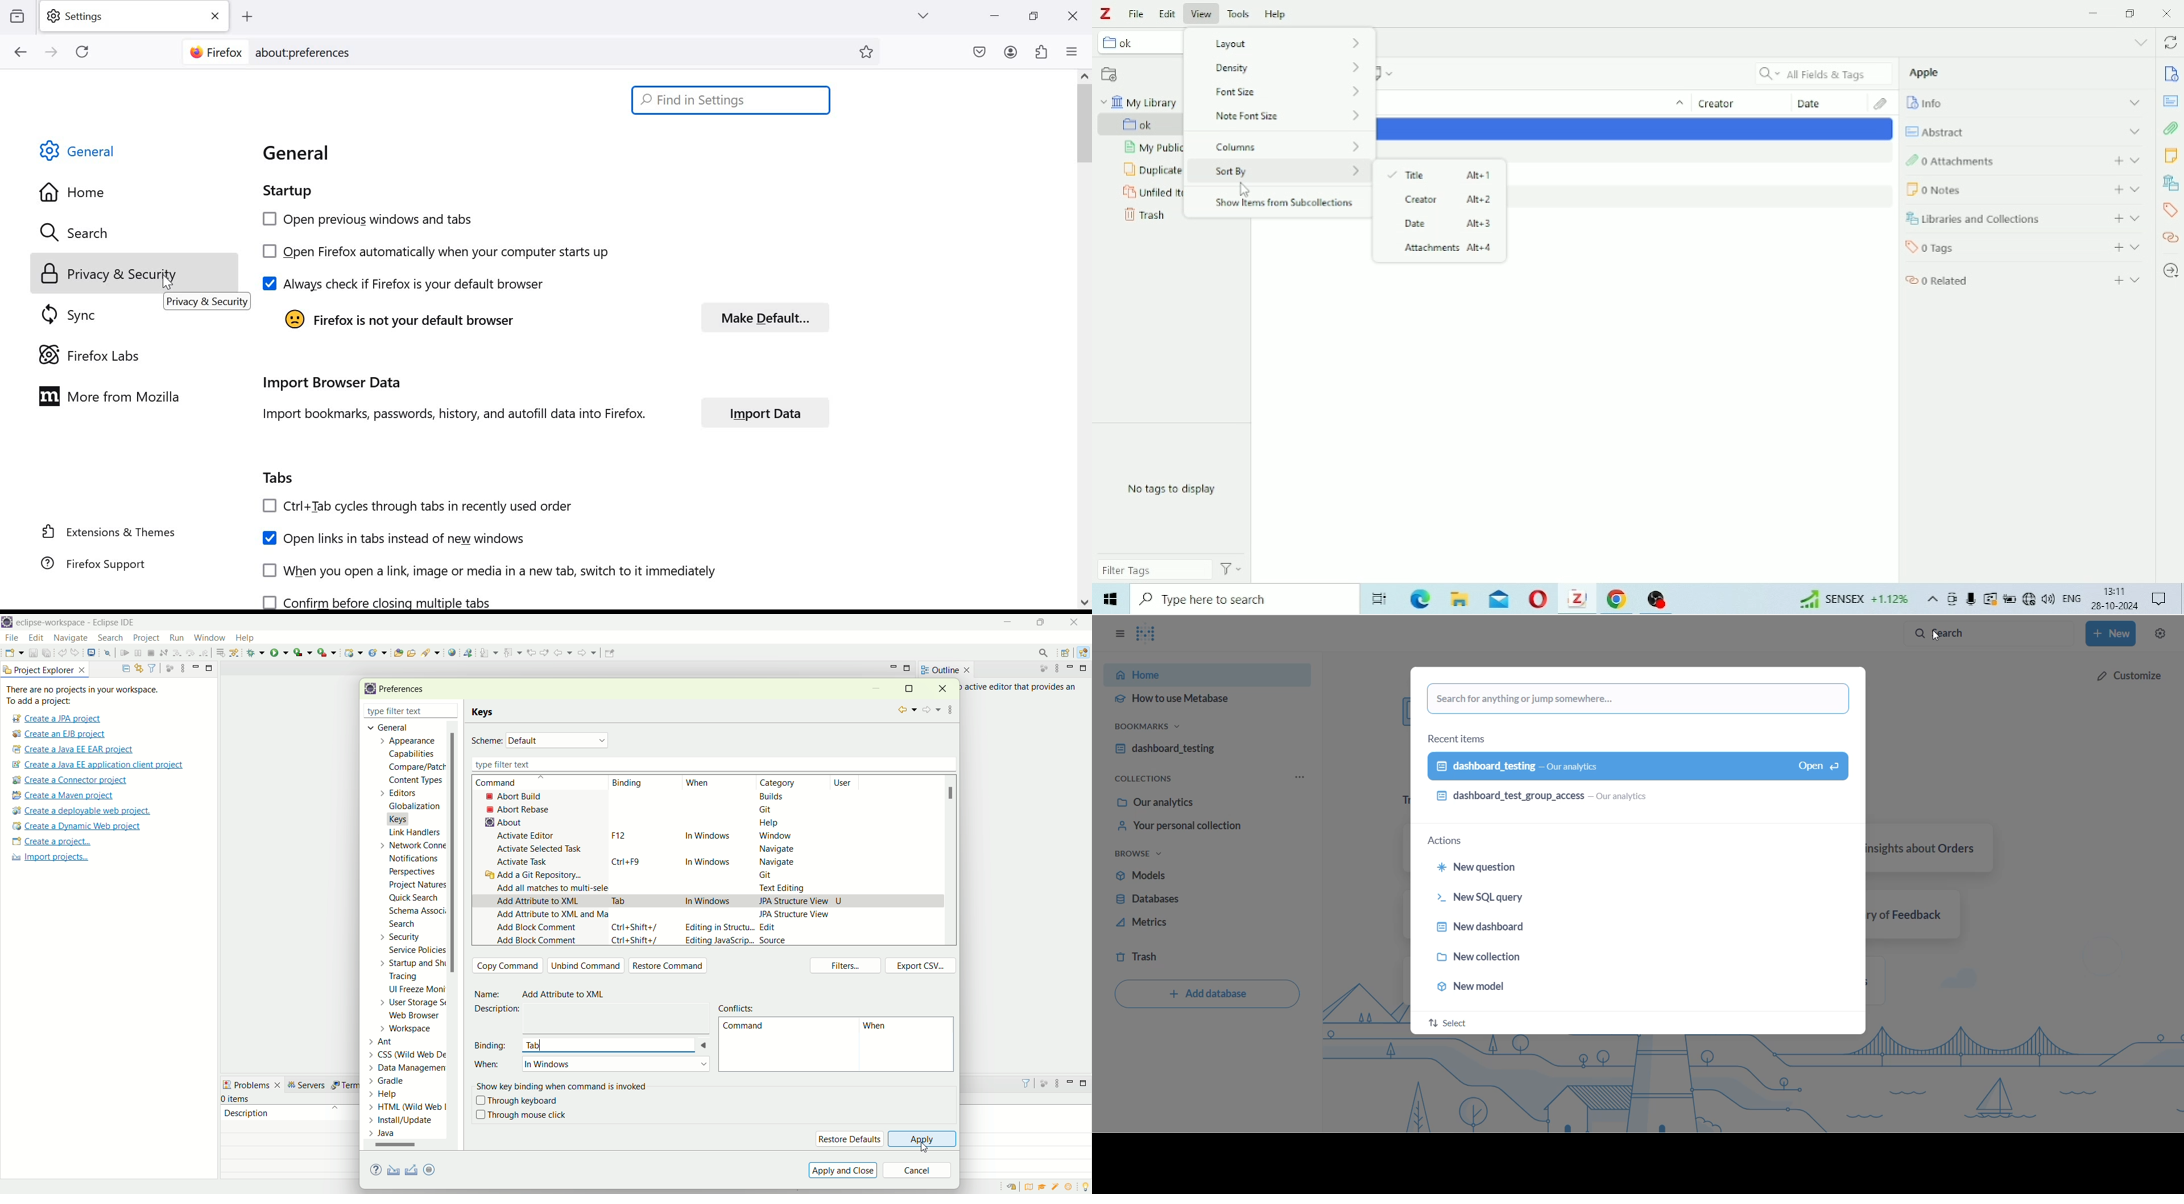 This screenshot has height=1204, width=2184. Describe the element at coordinates (1984, 220) in the screenshot. I see `Libraries and collections` at that location.